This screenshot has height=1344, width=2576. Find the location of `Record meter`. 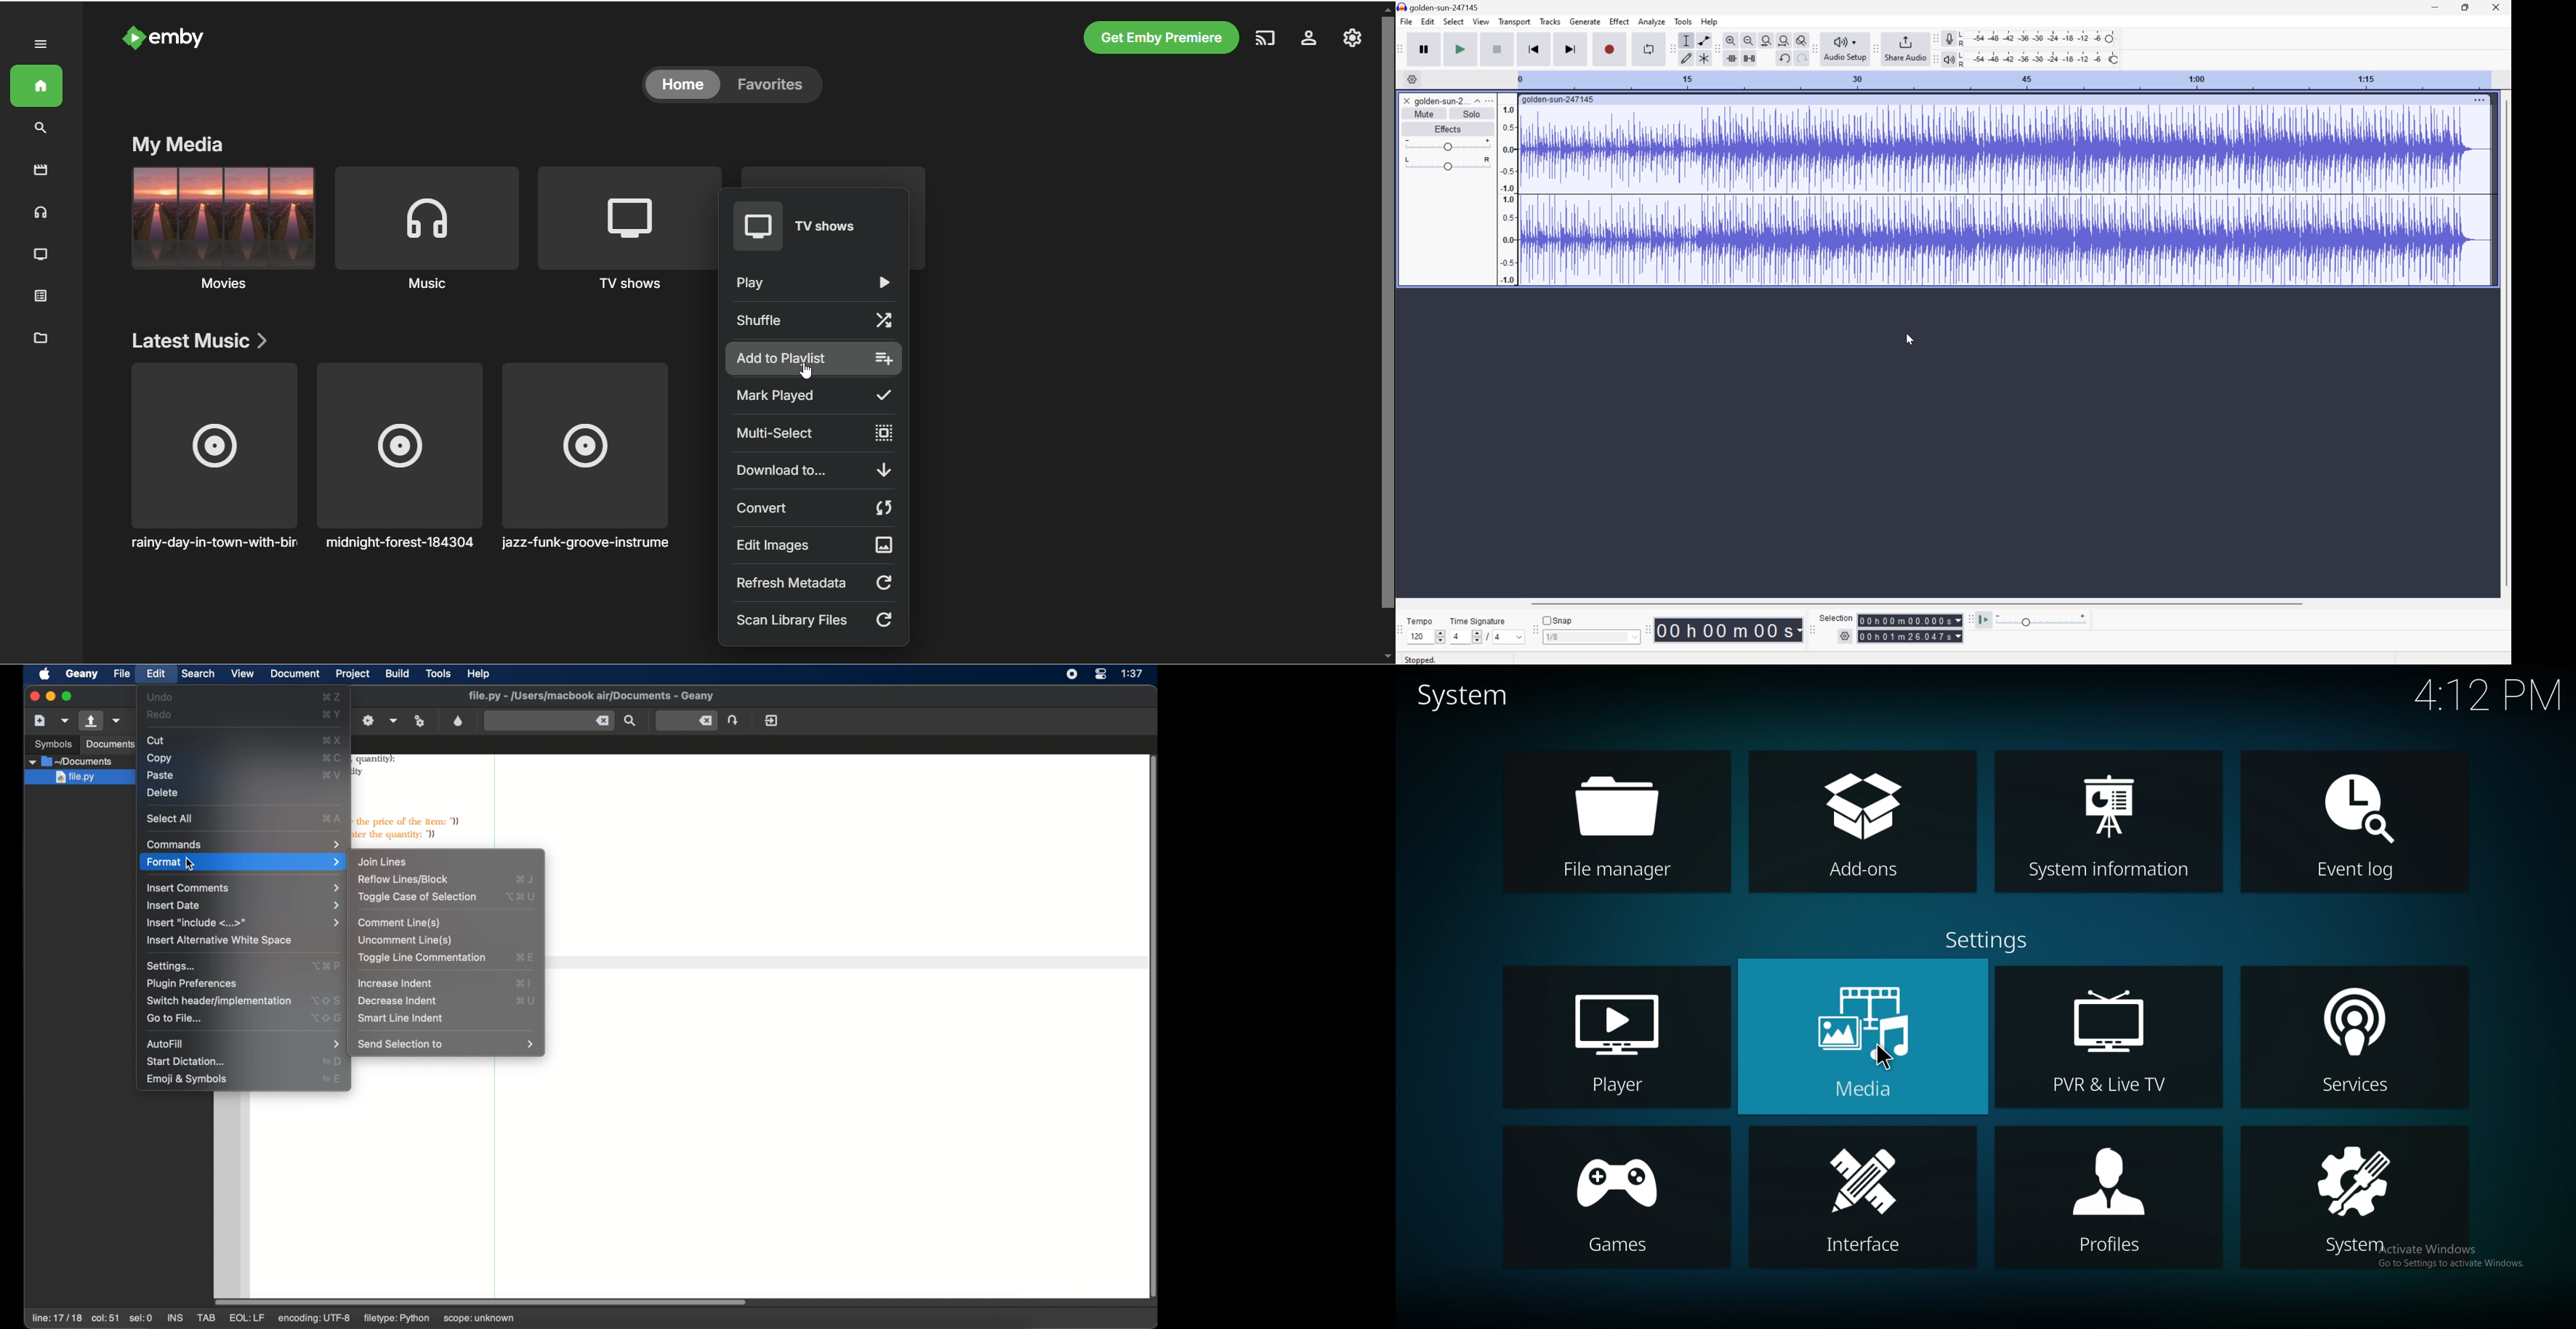

Record meter is located at coordinates (1949, 38).